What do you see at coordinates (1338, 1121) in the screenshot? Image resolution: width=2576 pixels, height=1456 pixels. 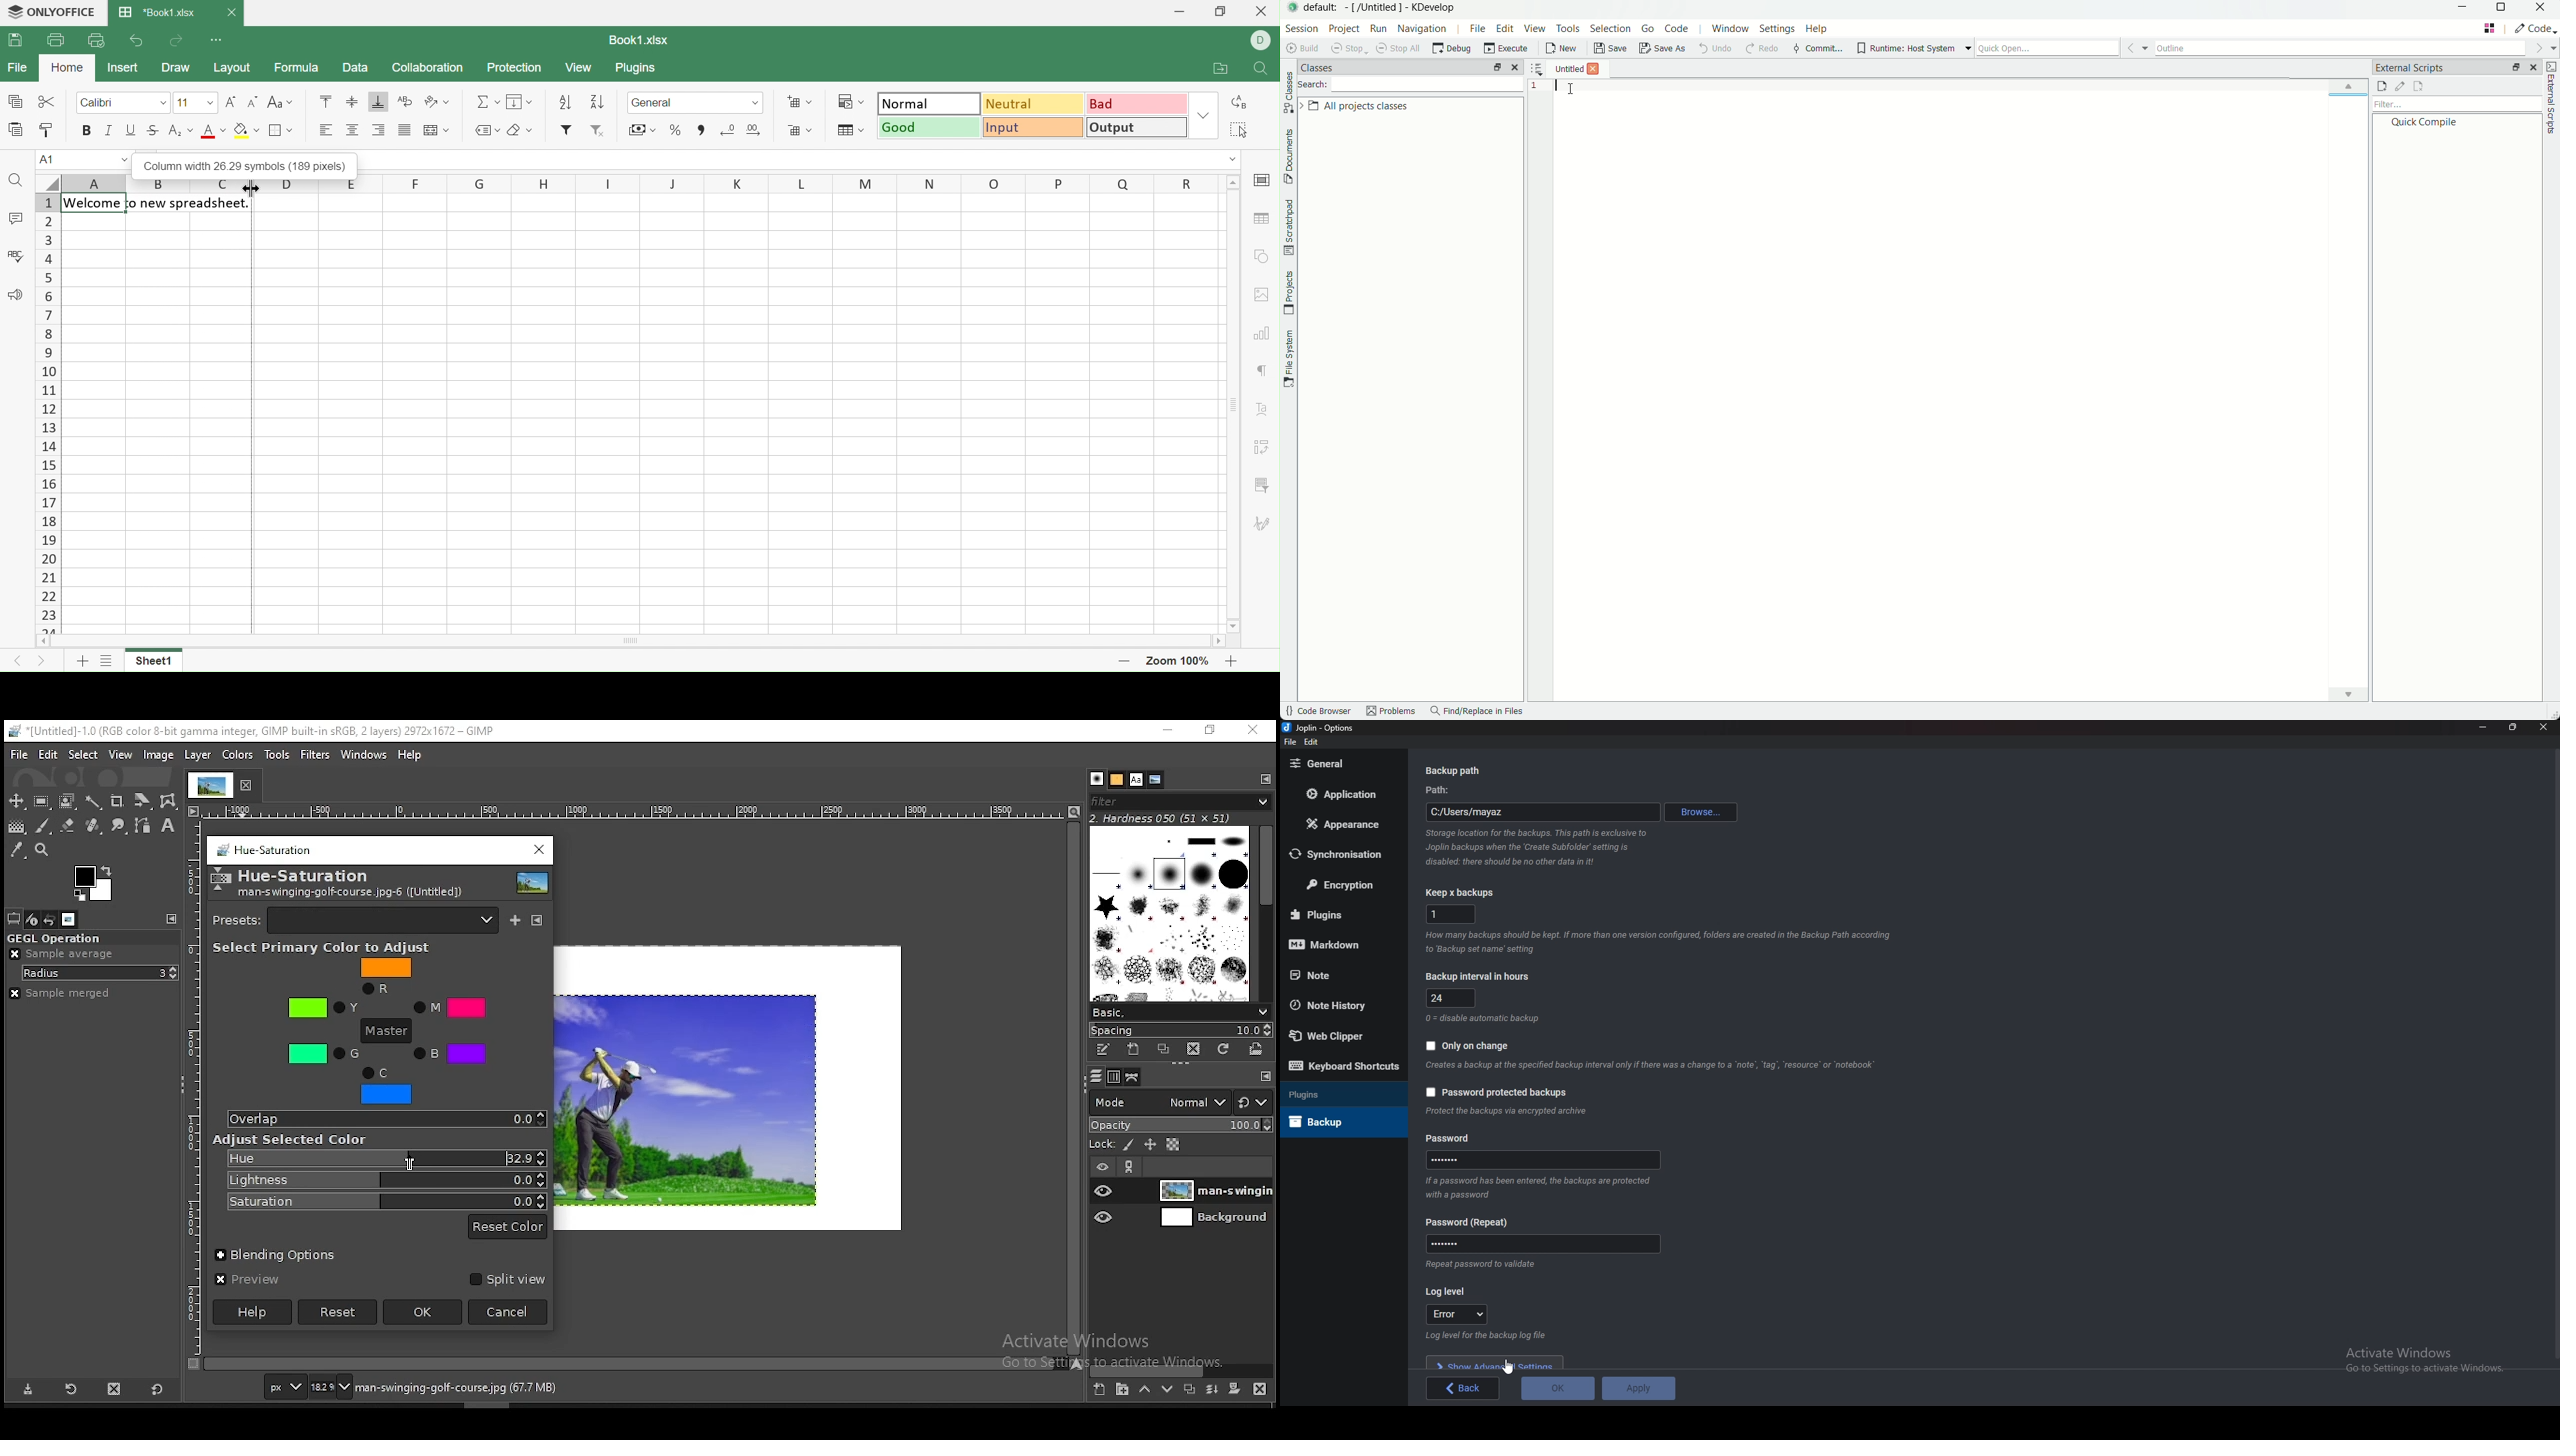 I see `Back up` at bounding box center [1338, 1121].